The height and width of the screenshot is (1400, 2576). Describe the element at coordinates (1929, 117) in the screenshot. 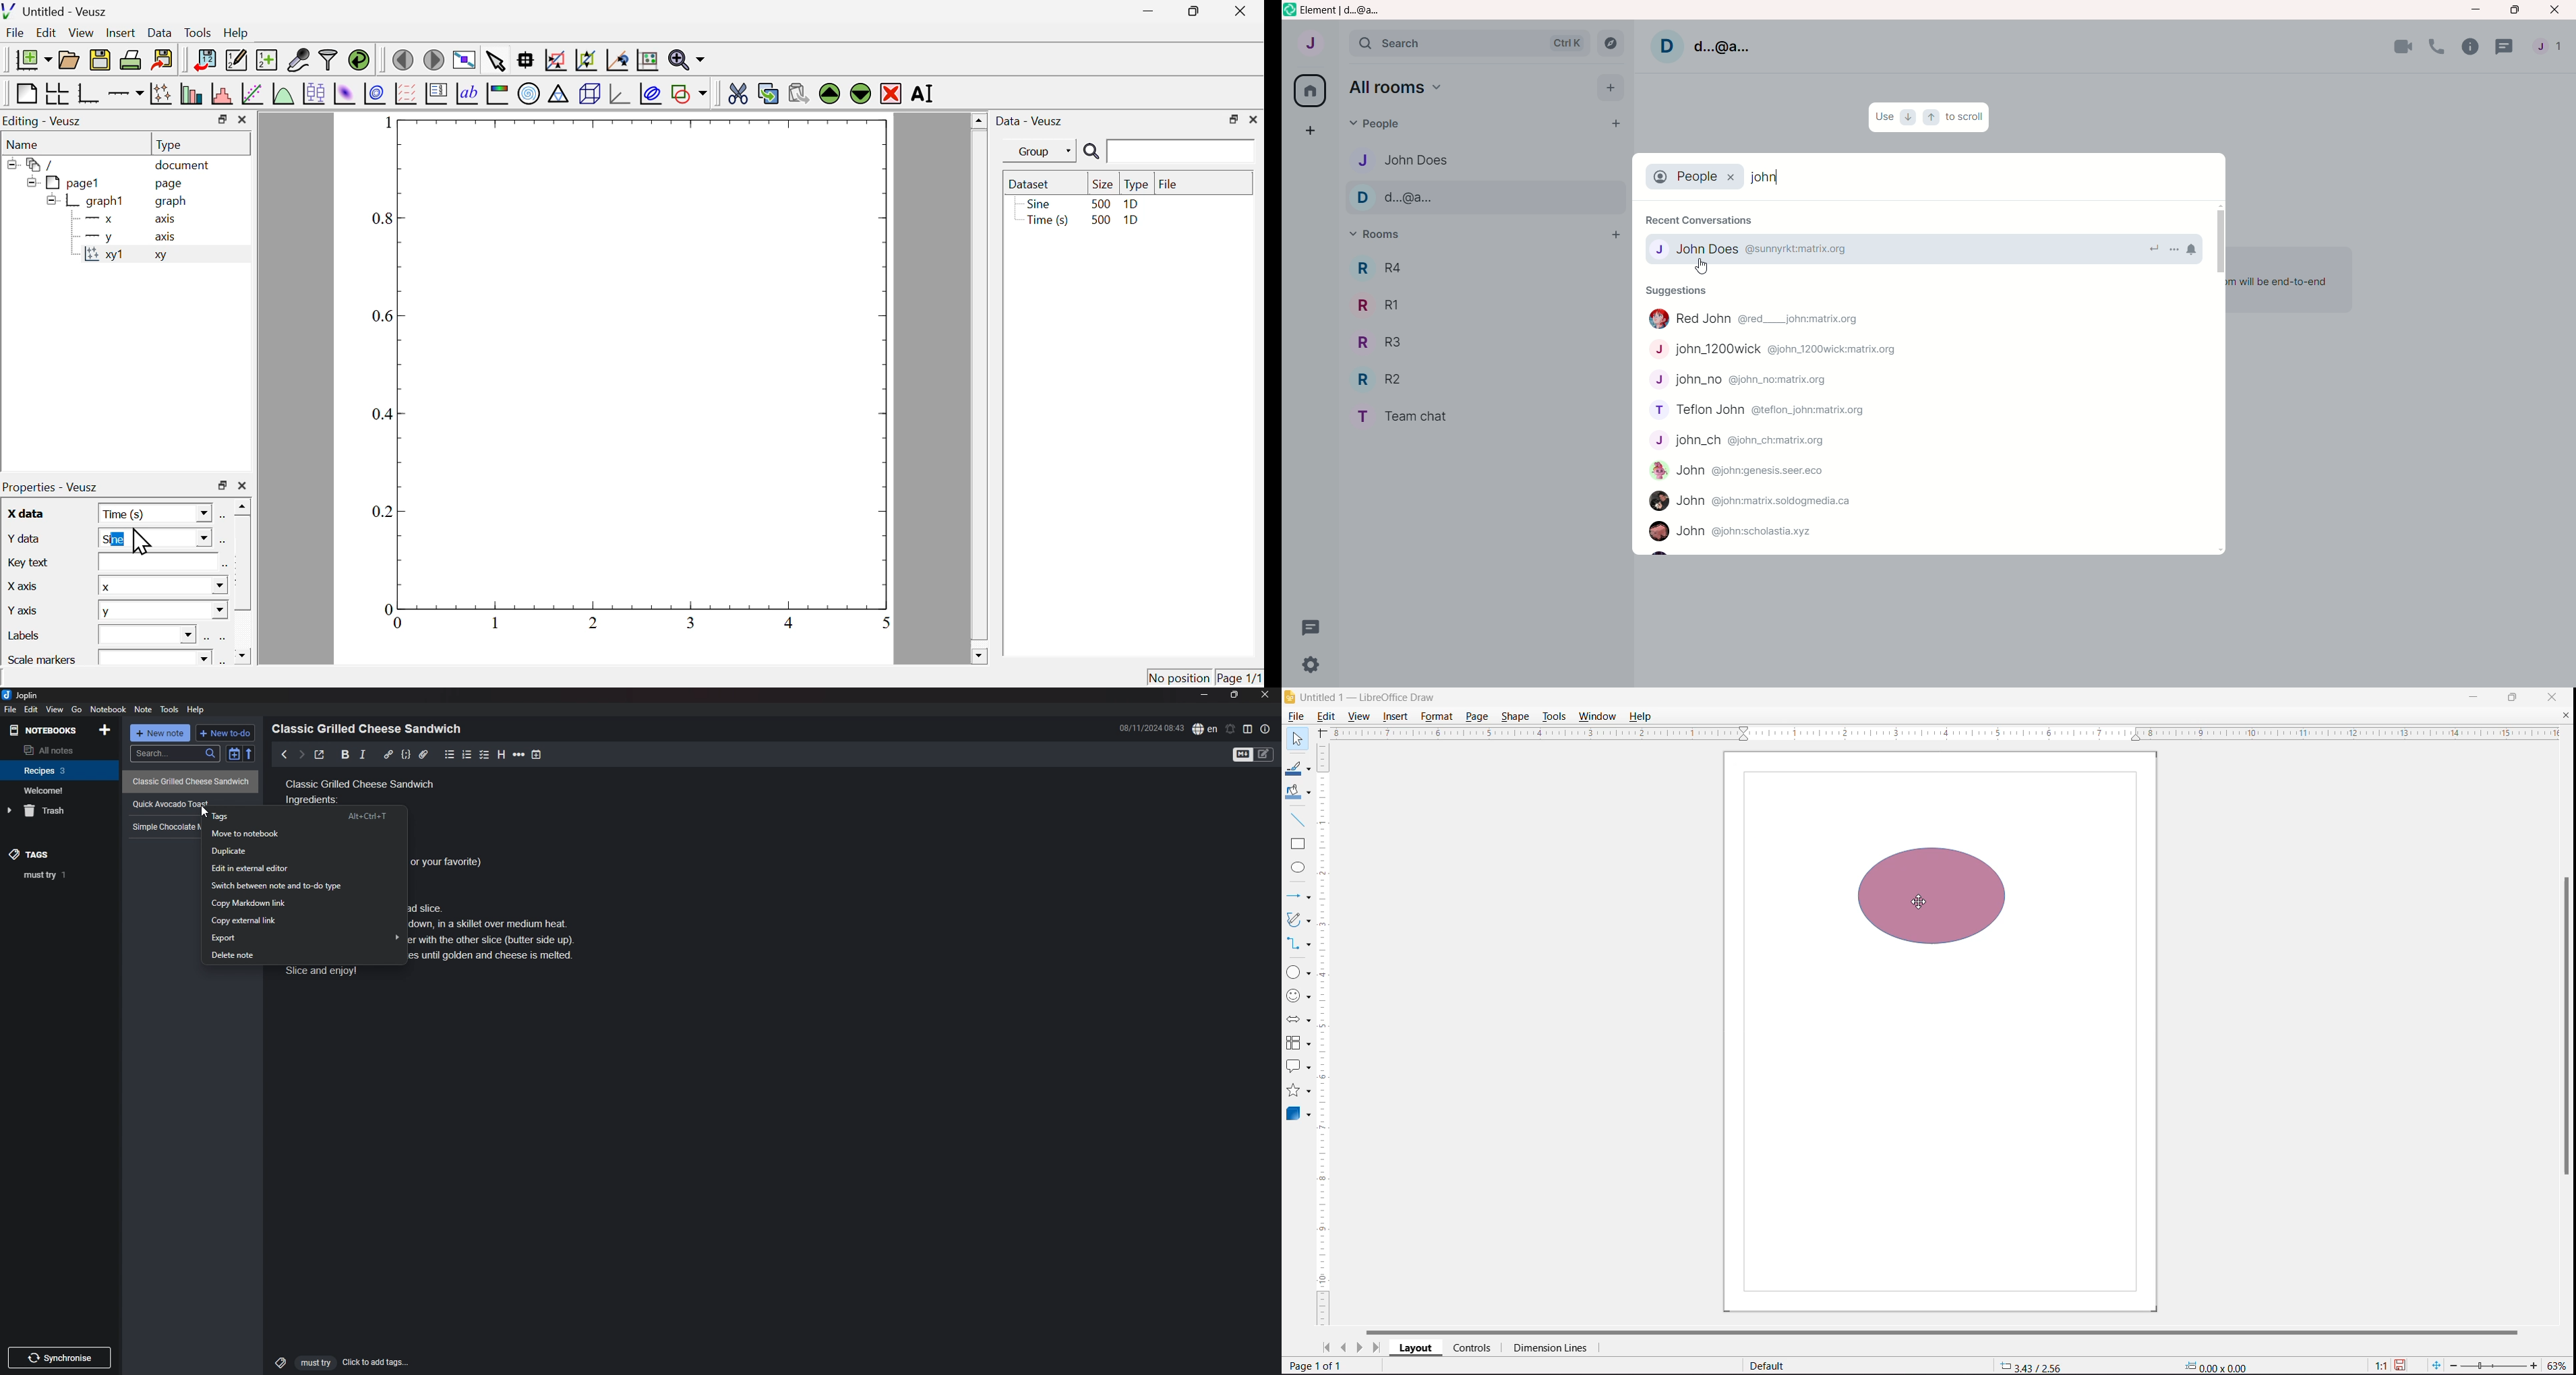

I see `up arrow` at that location.